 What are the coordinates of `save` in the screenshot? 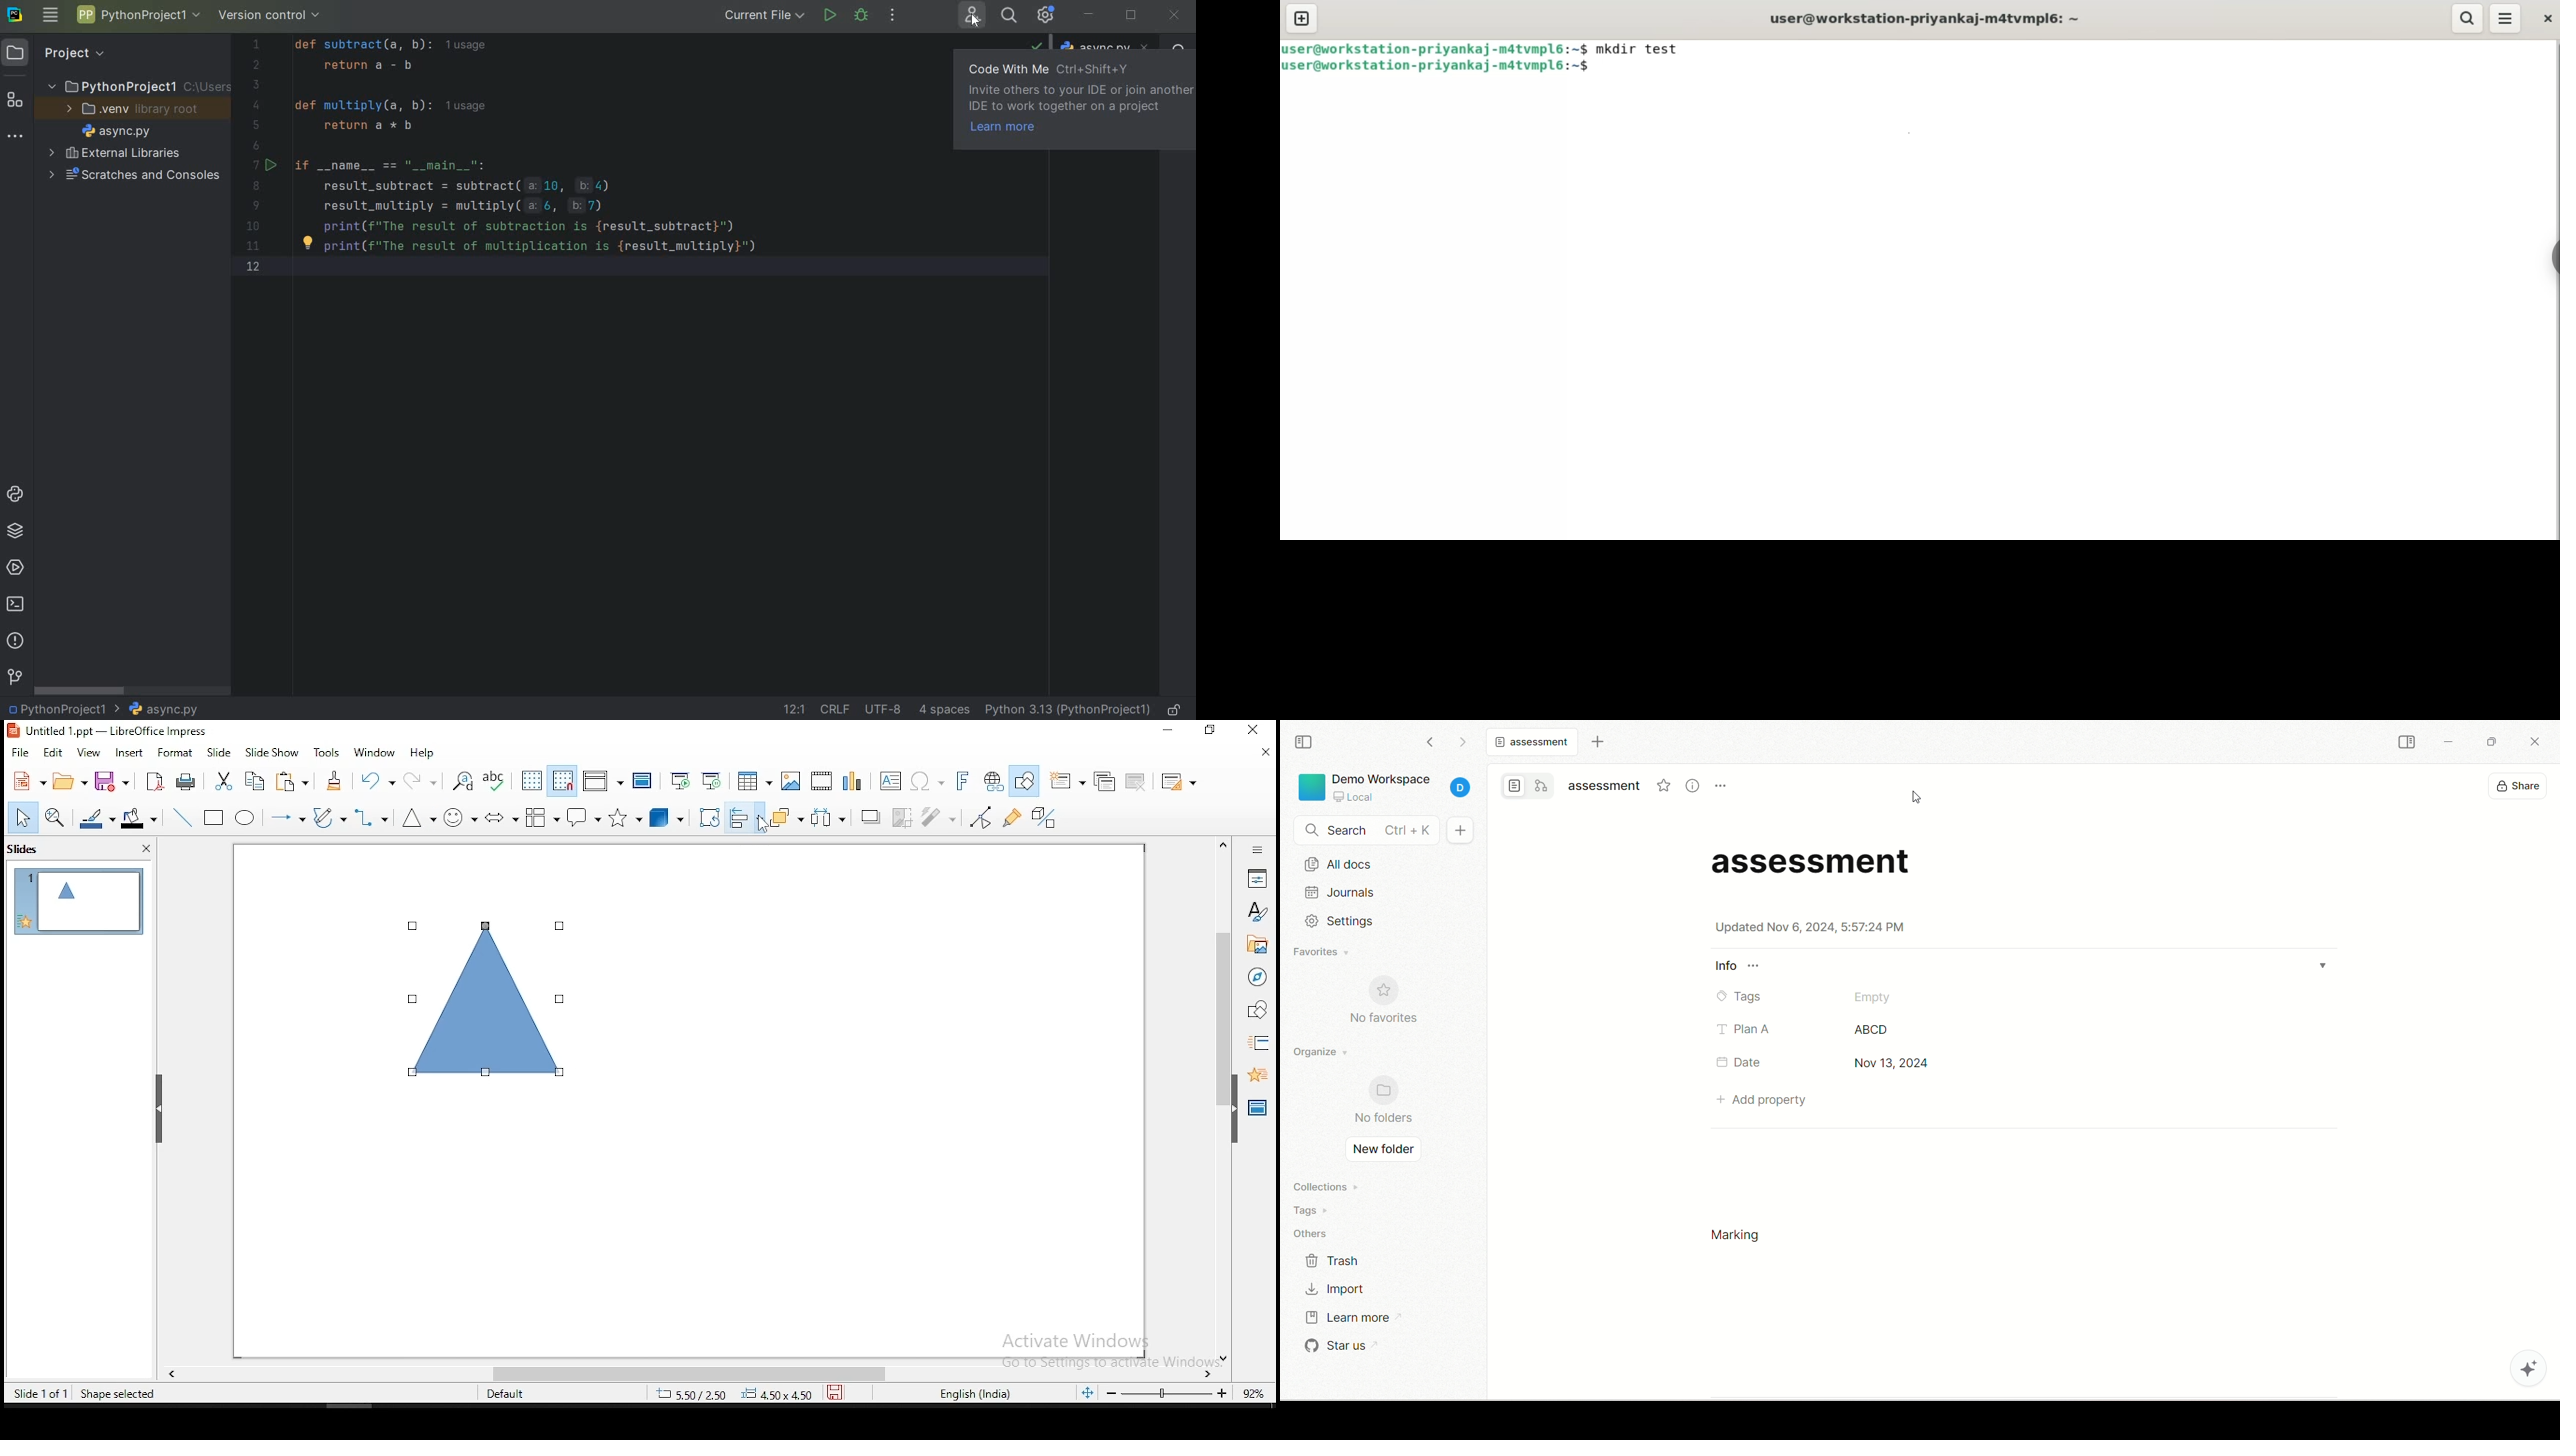 It's located at (115, 781).